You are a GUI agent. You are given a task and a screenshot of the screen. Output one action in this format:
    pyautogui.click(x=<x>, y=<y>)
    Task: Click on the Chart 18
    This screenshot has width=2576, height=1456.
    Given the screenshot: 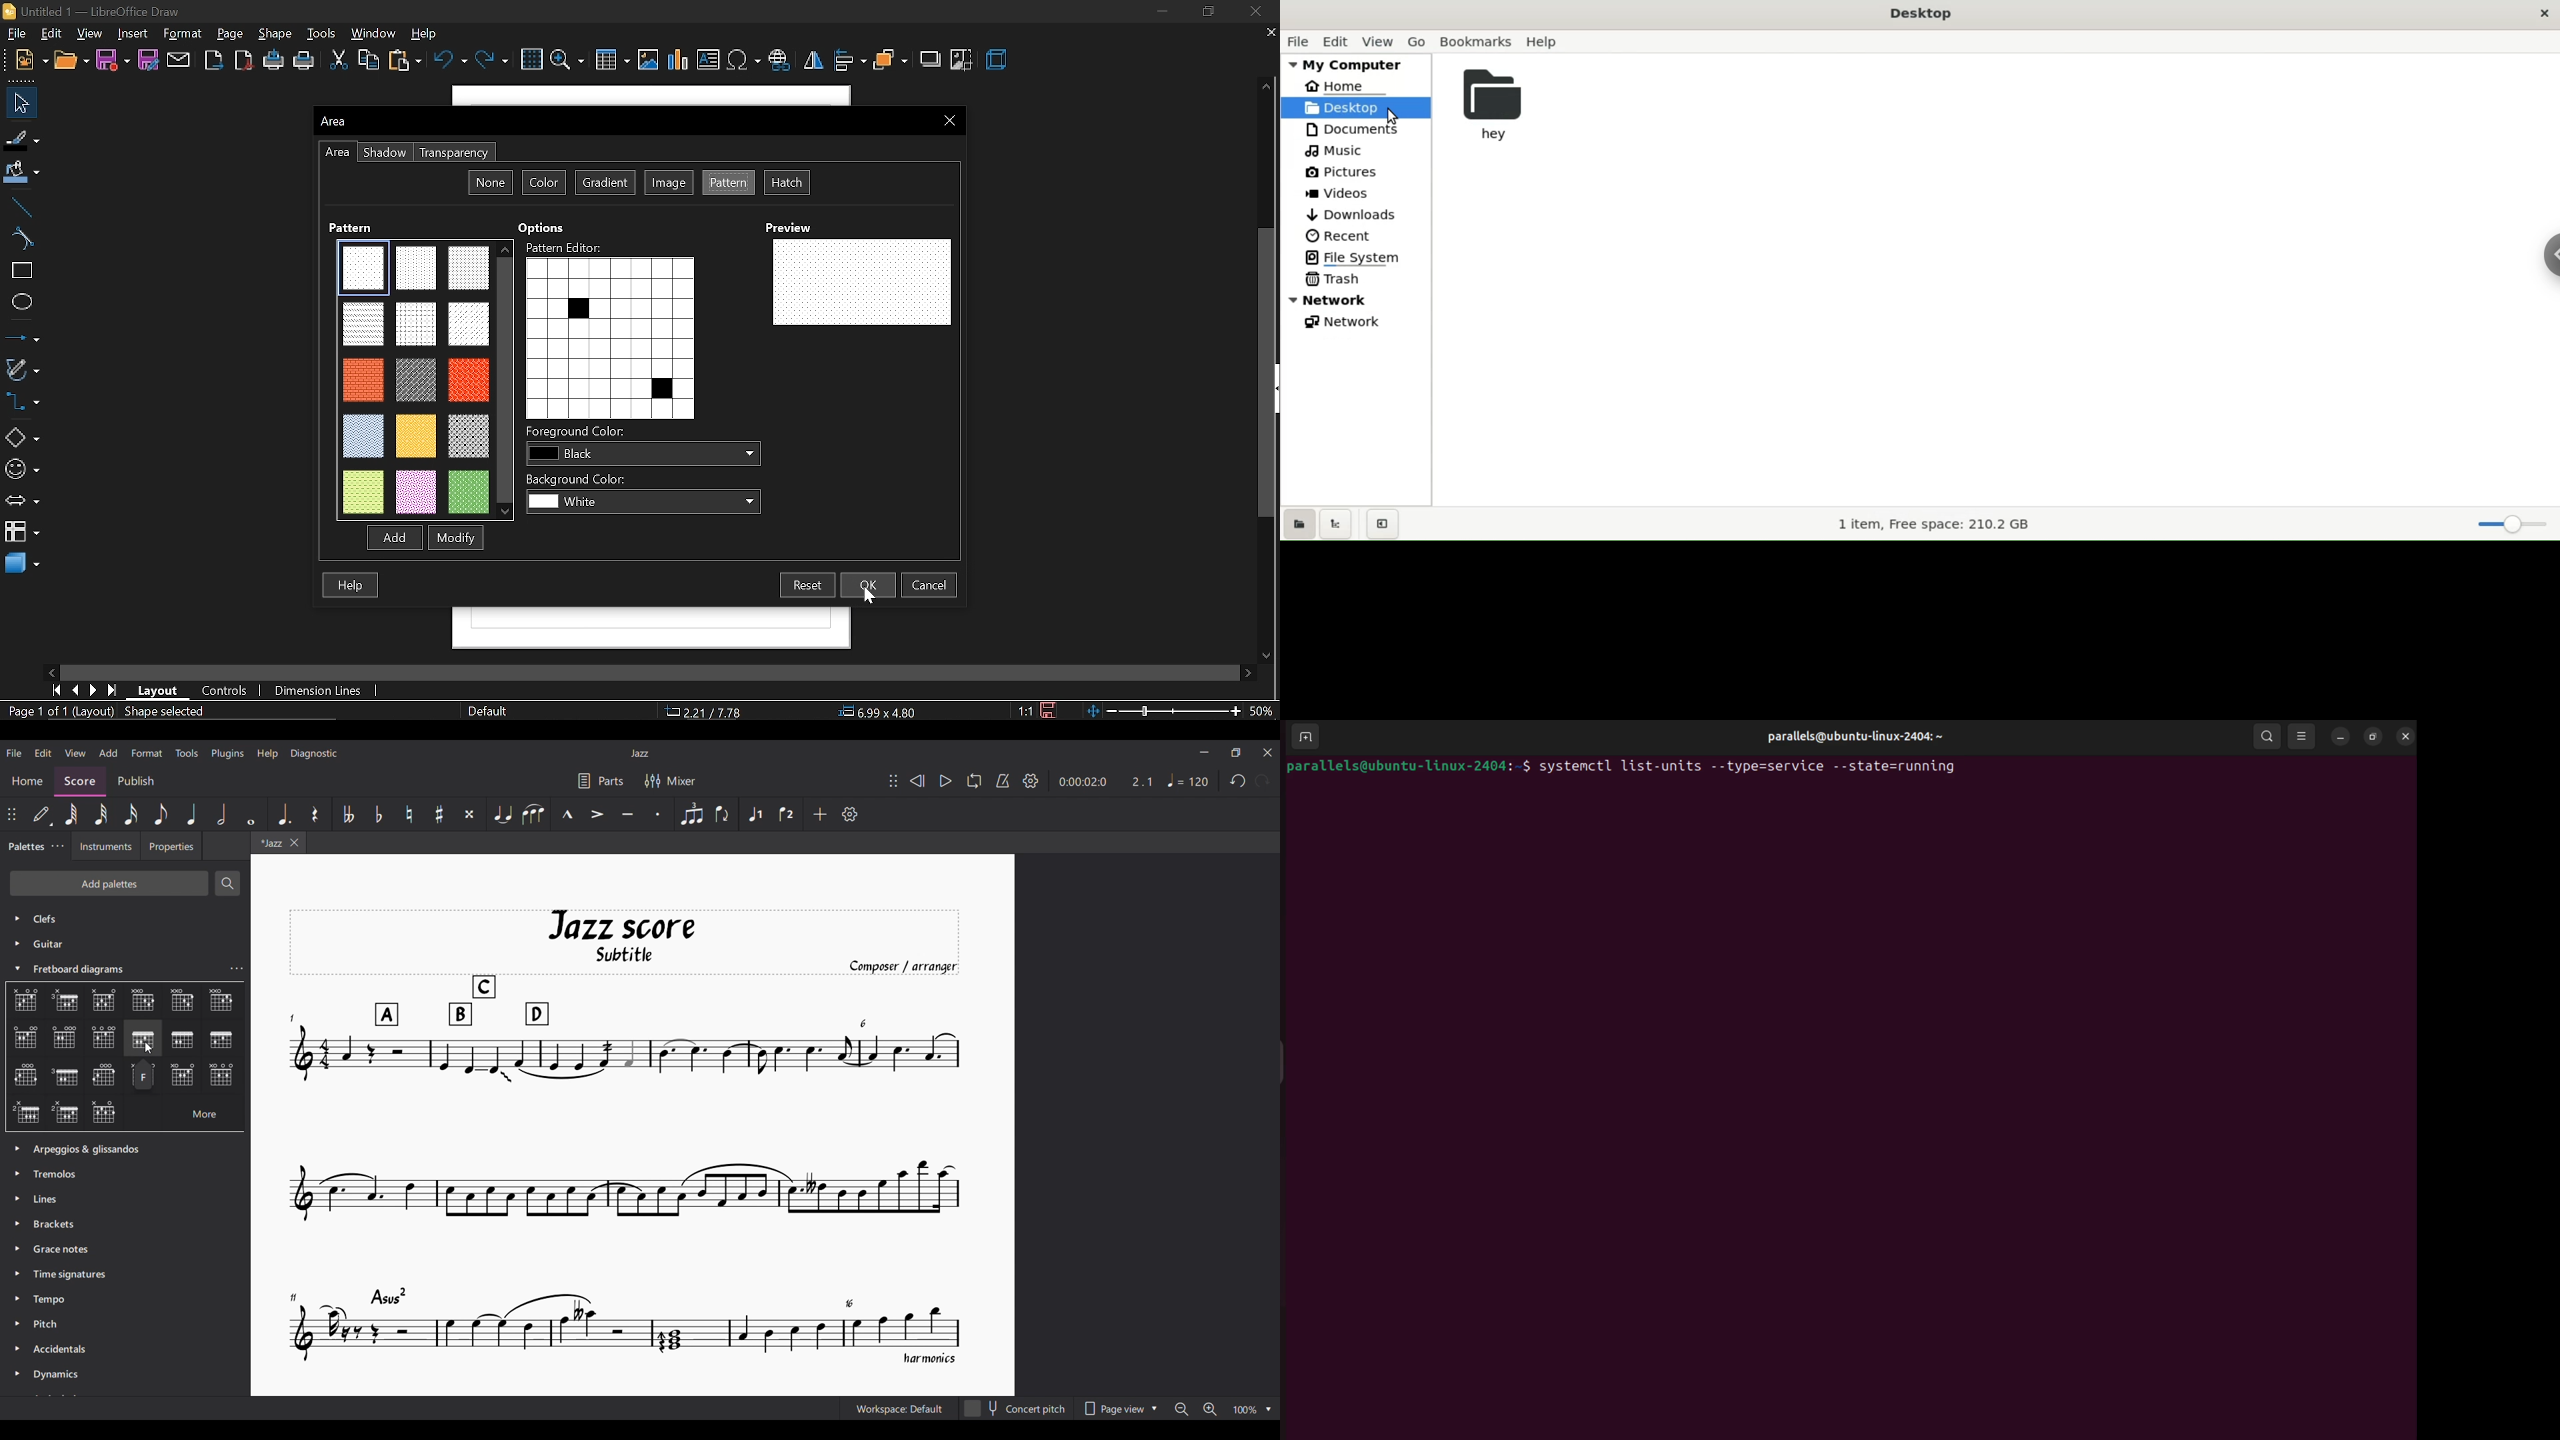 What is the action you would take?
    pyautogui.click(x=65, y=1113)
    